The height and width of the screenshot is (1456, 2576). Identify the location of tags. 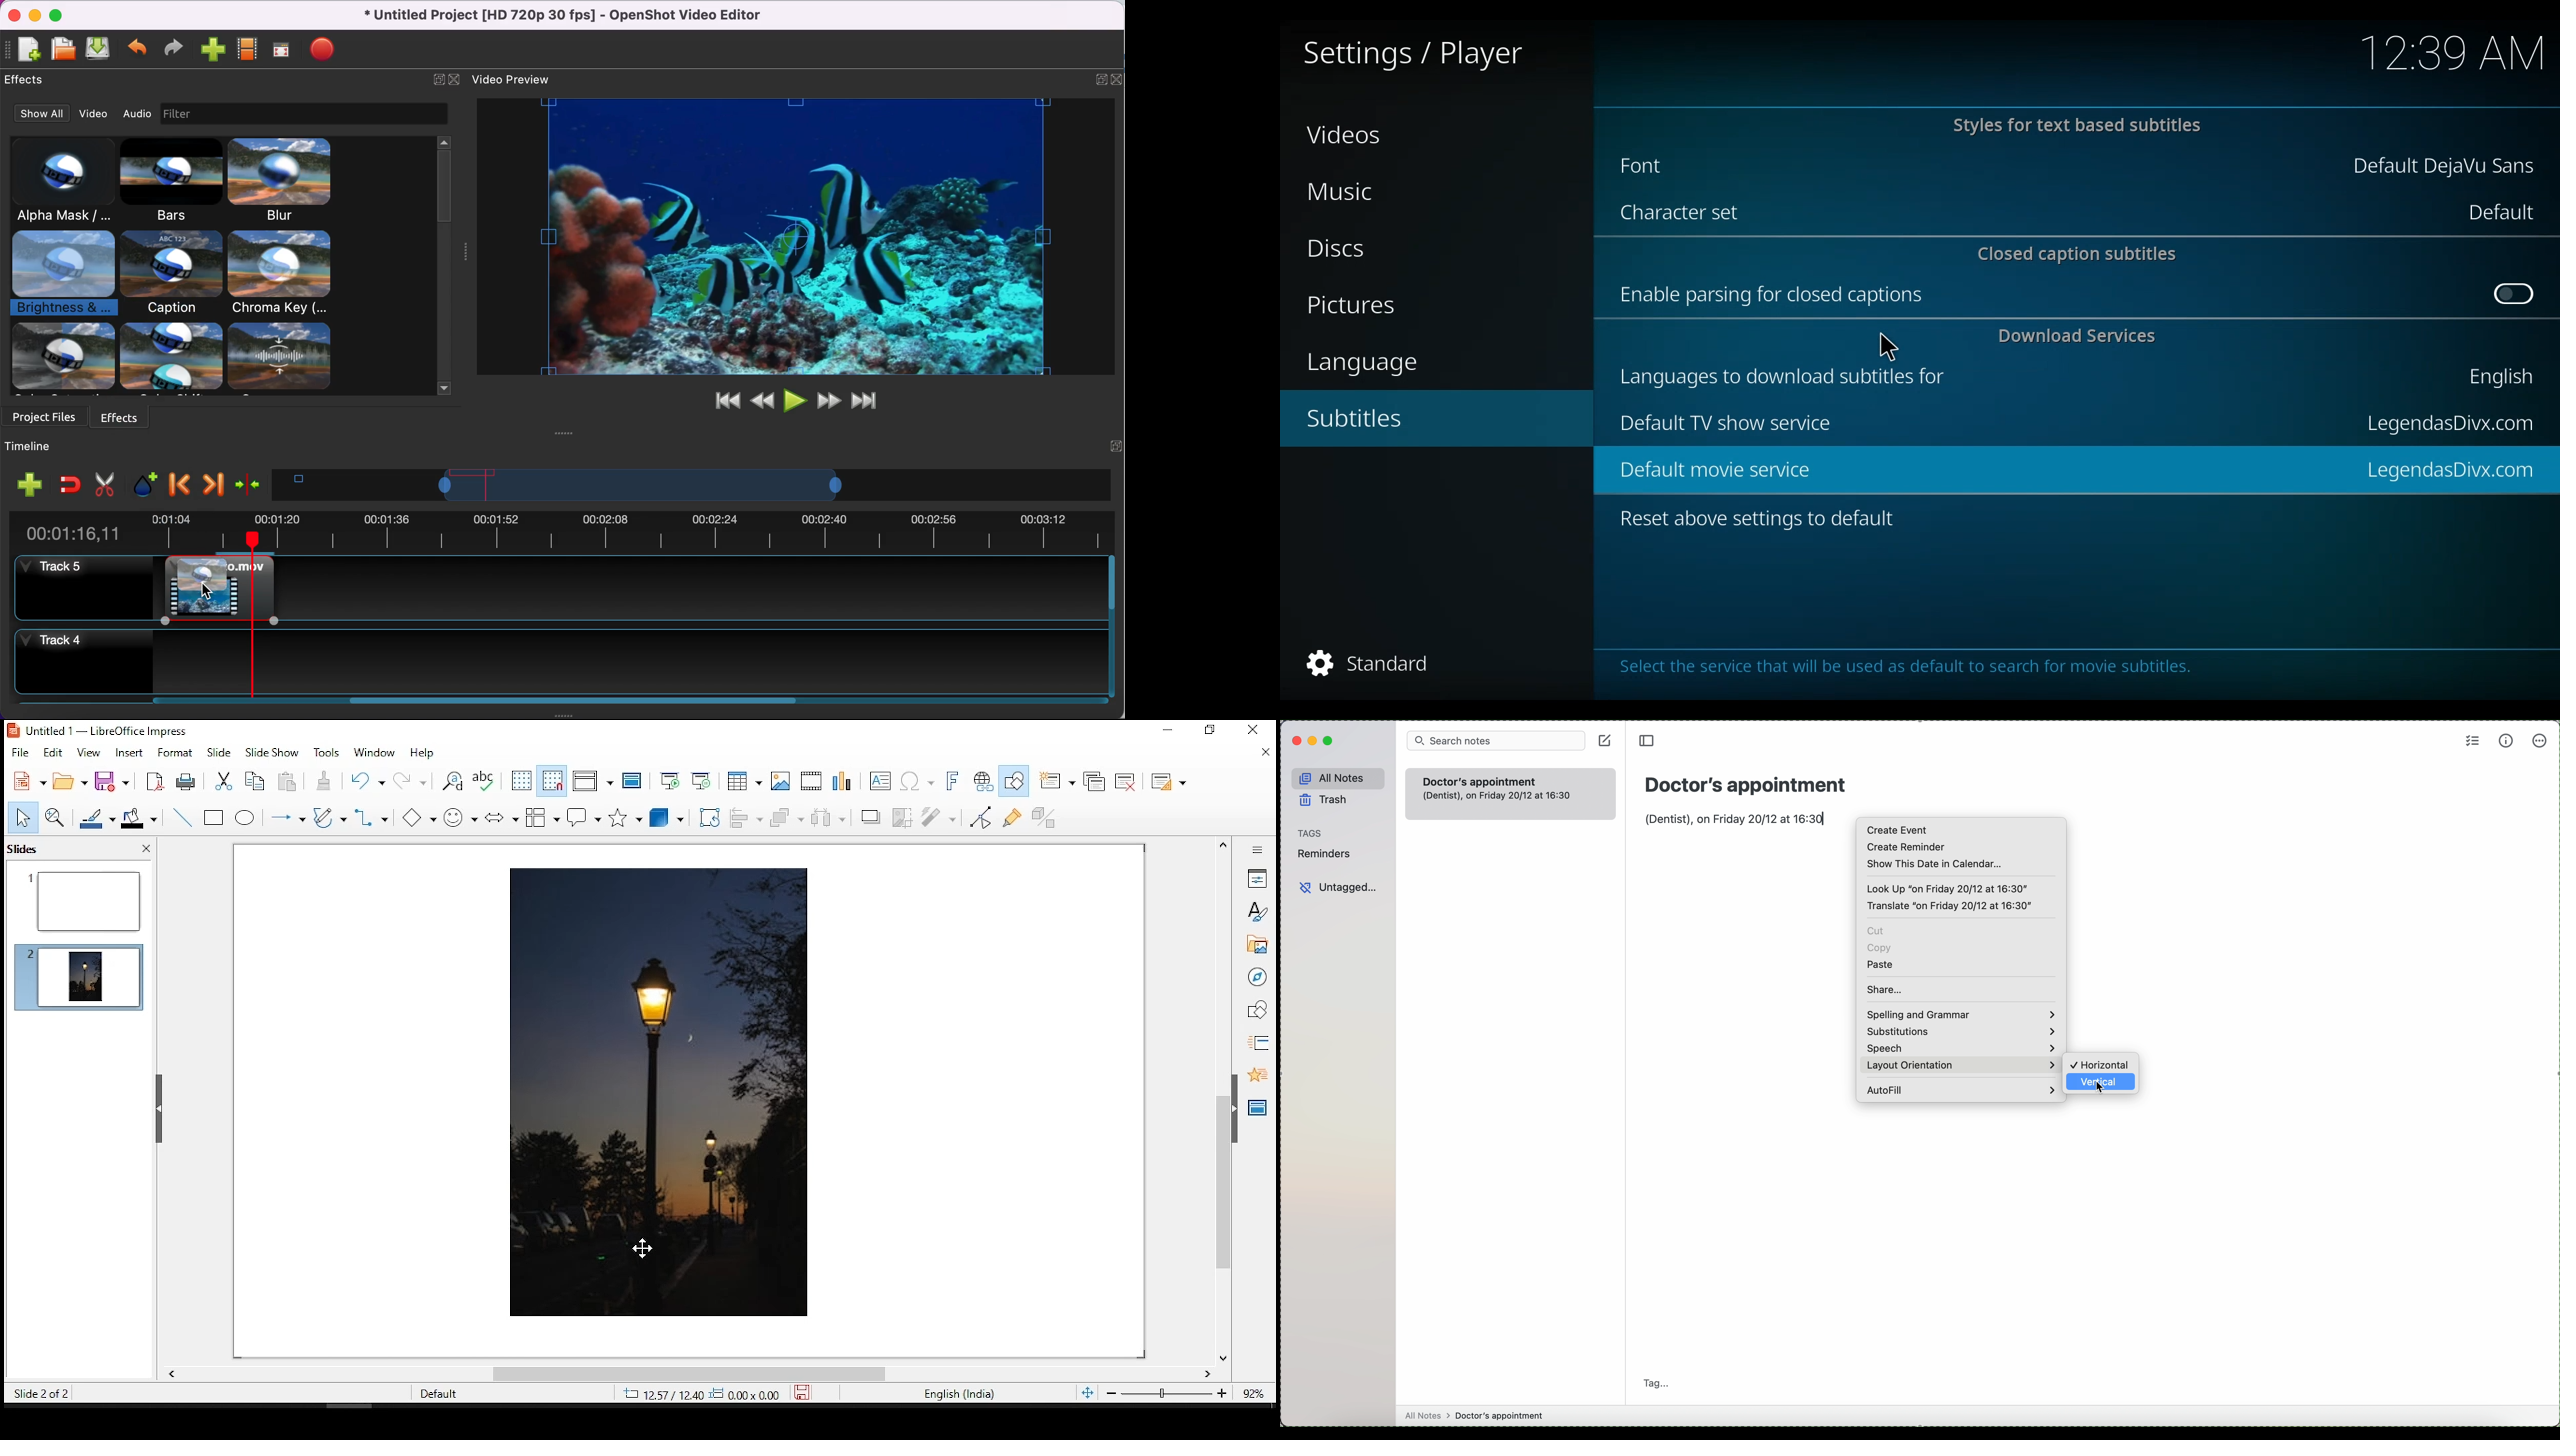
(1309, 833).